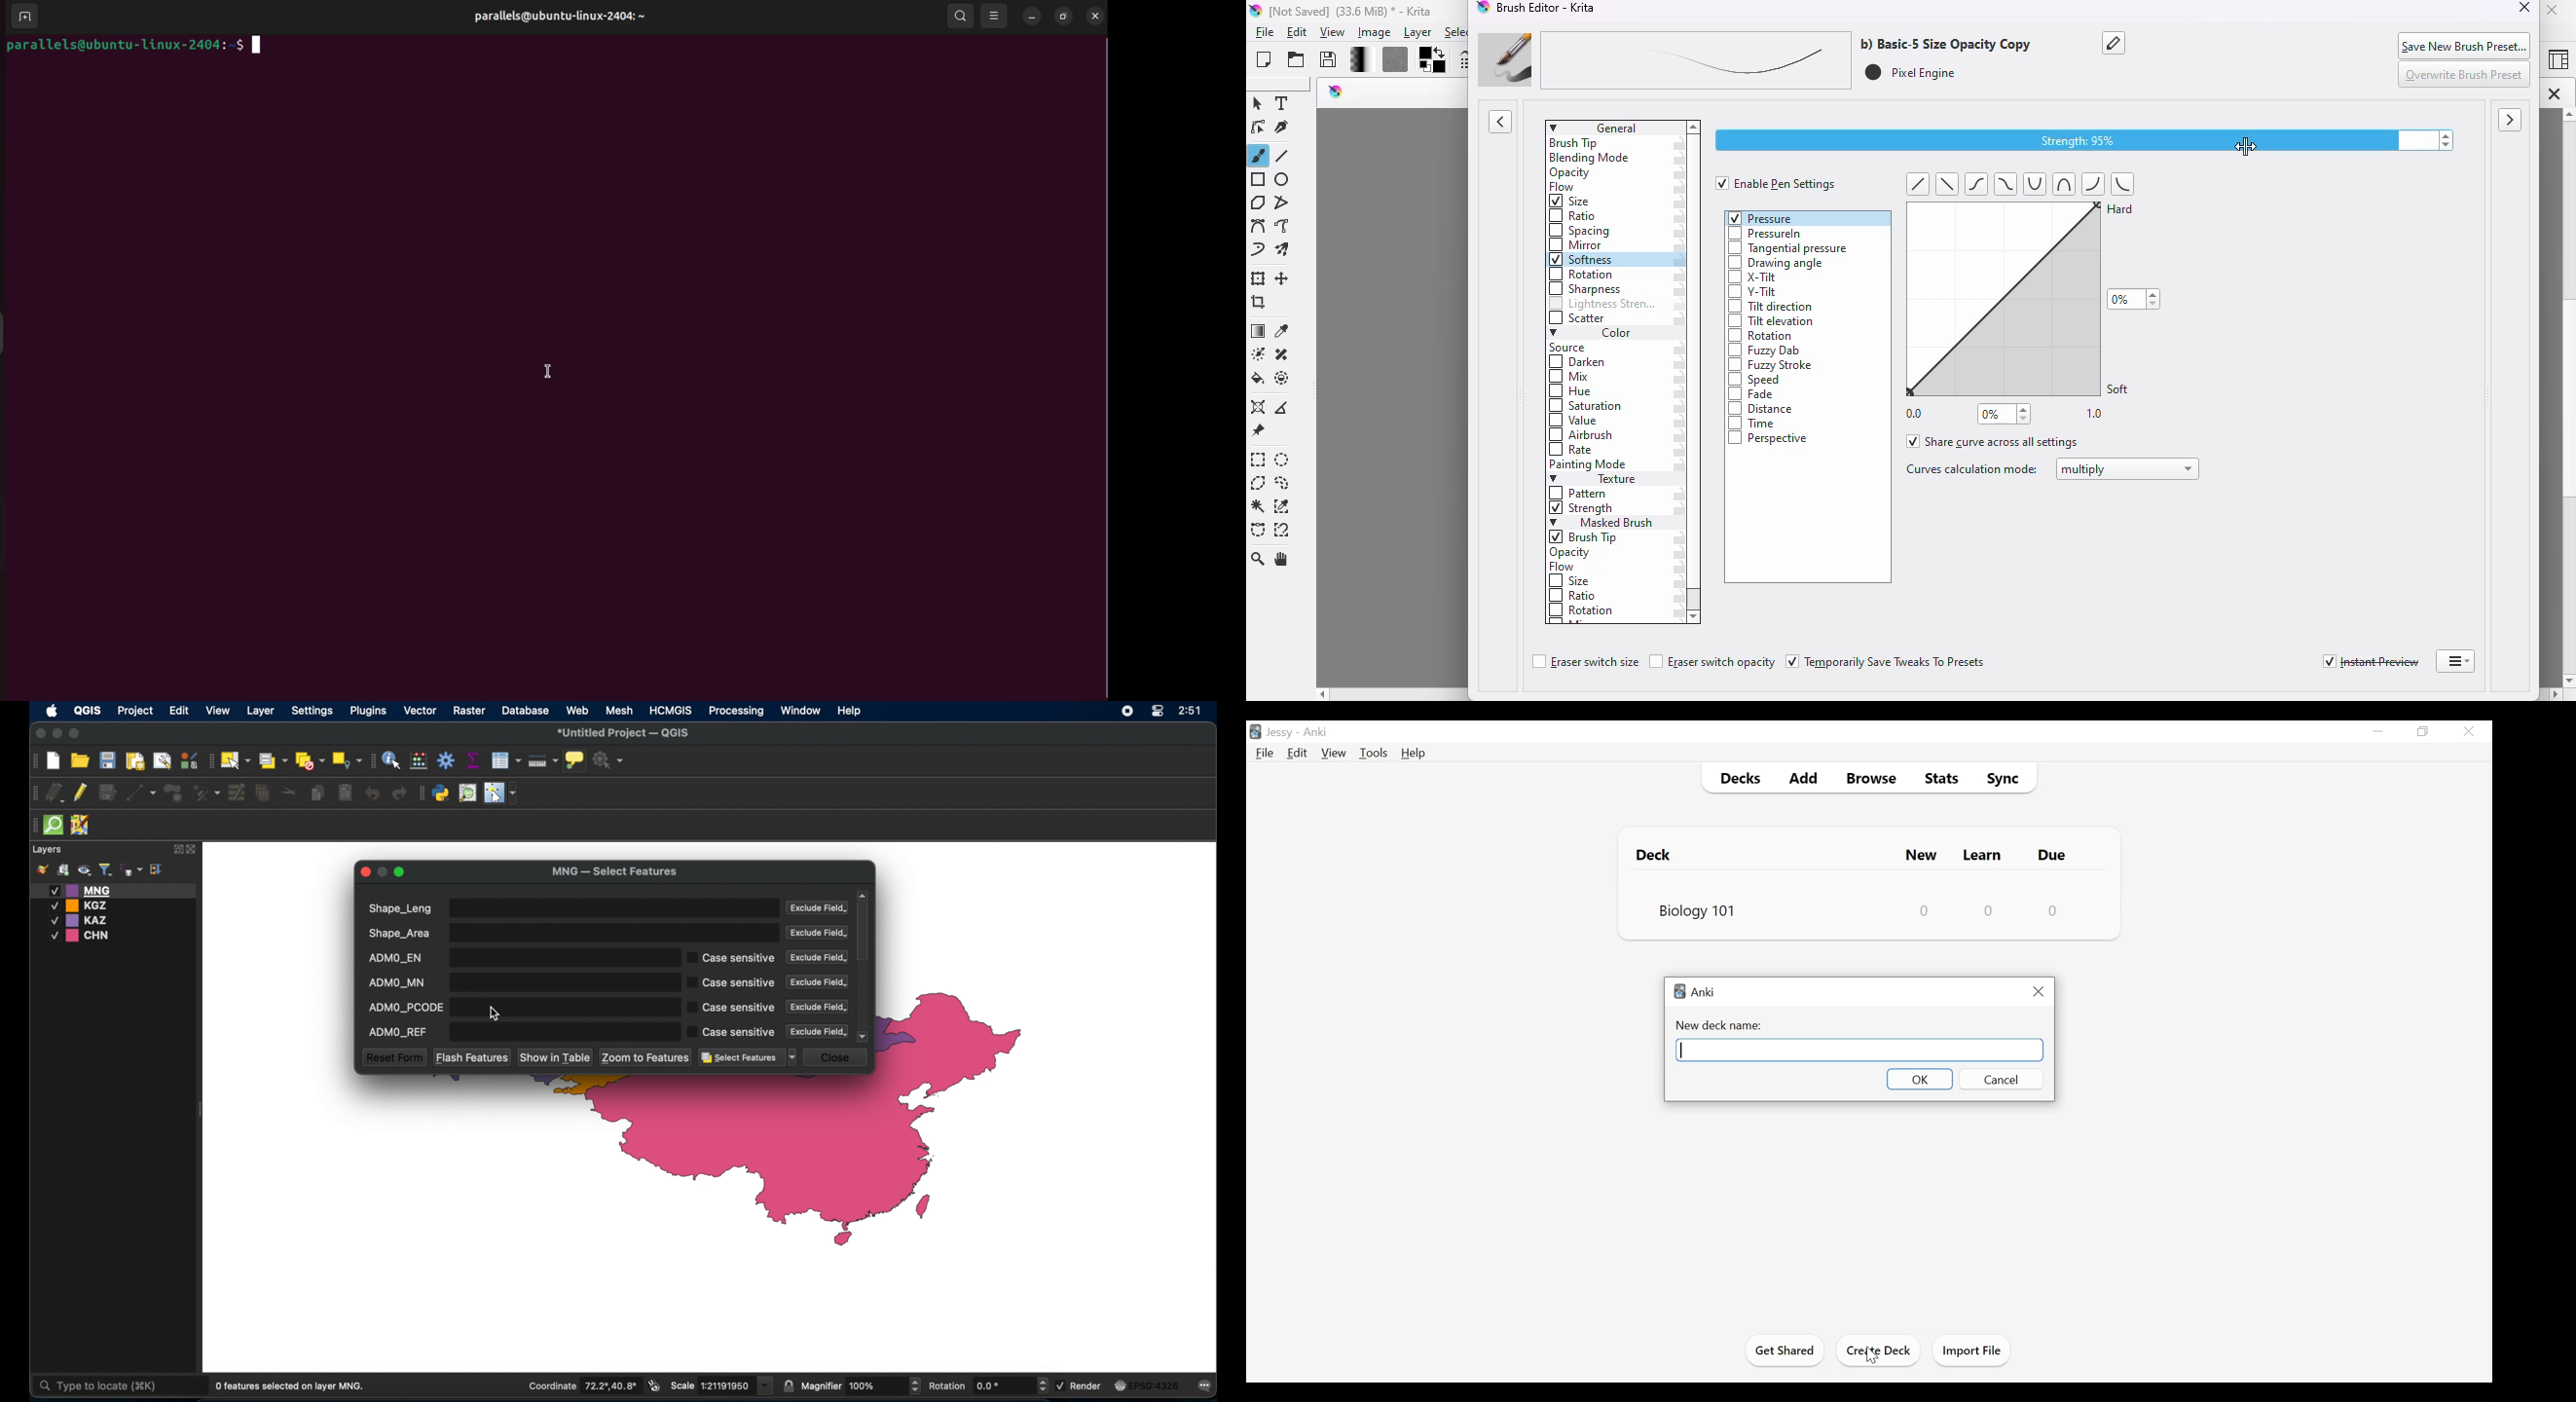  Describe the element at coordinates (1283, 378) in the screenshot. I see `enclose and fill tool` at that location.